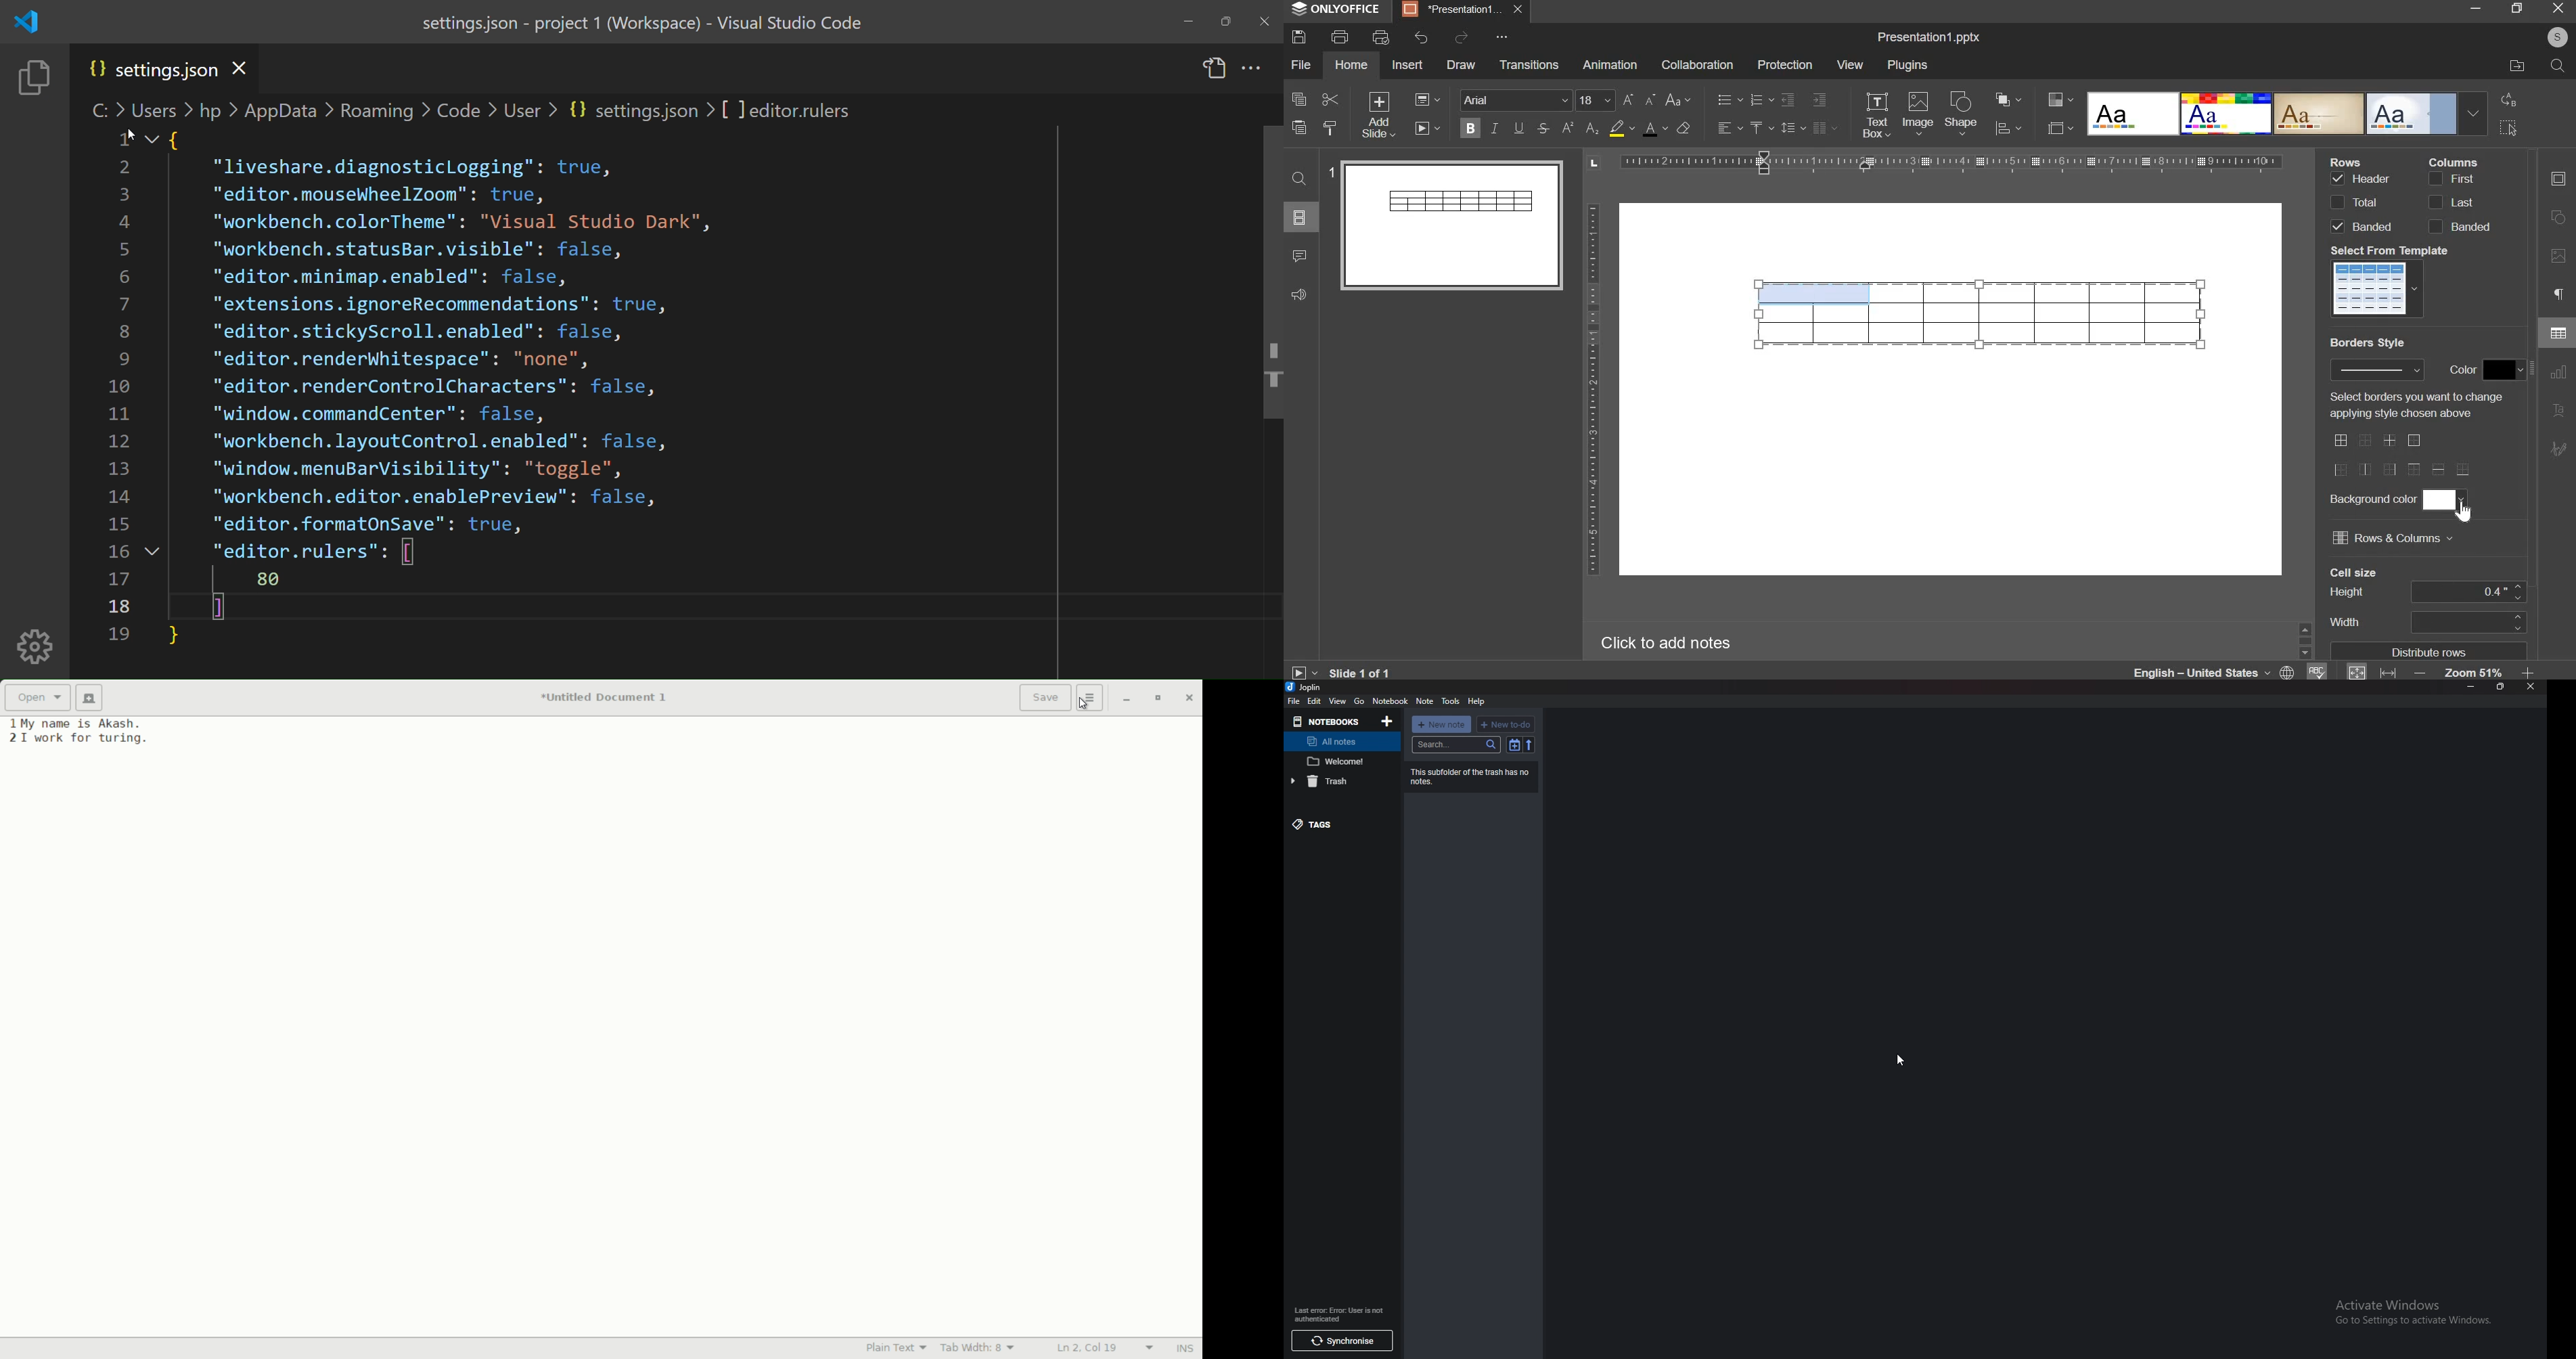  Describe the element at coordinates (1359, 701) in the screenshot. I see `go` at that location.